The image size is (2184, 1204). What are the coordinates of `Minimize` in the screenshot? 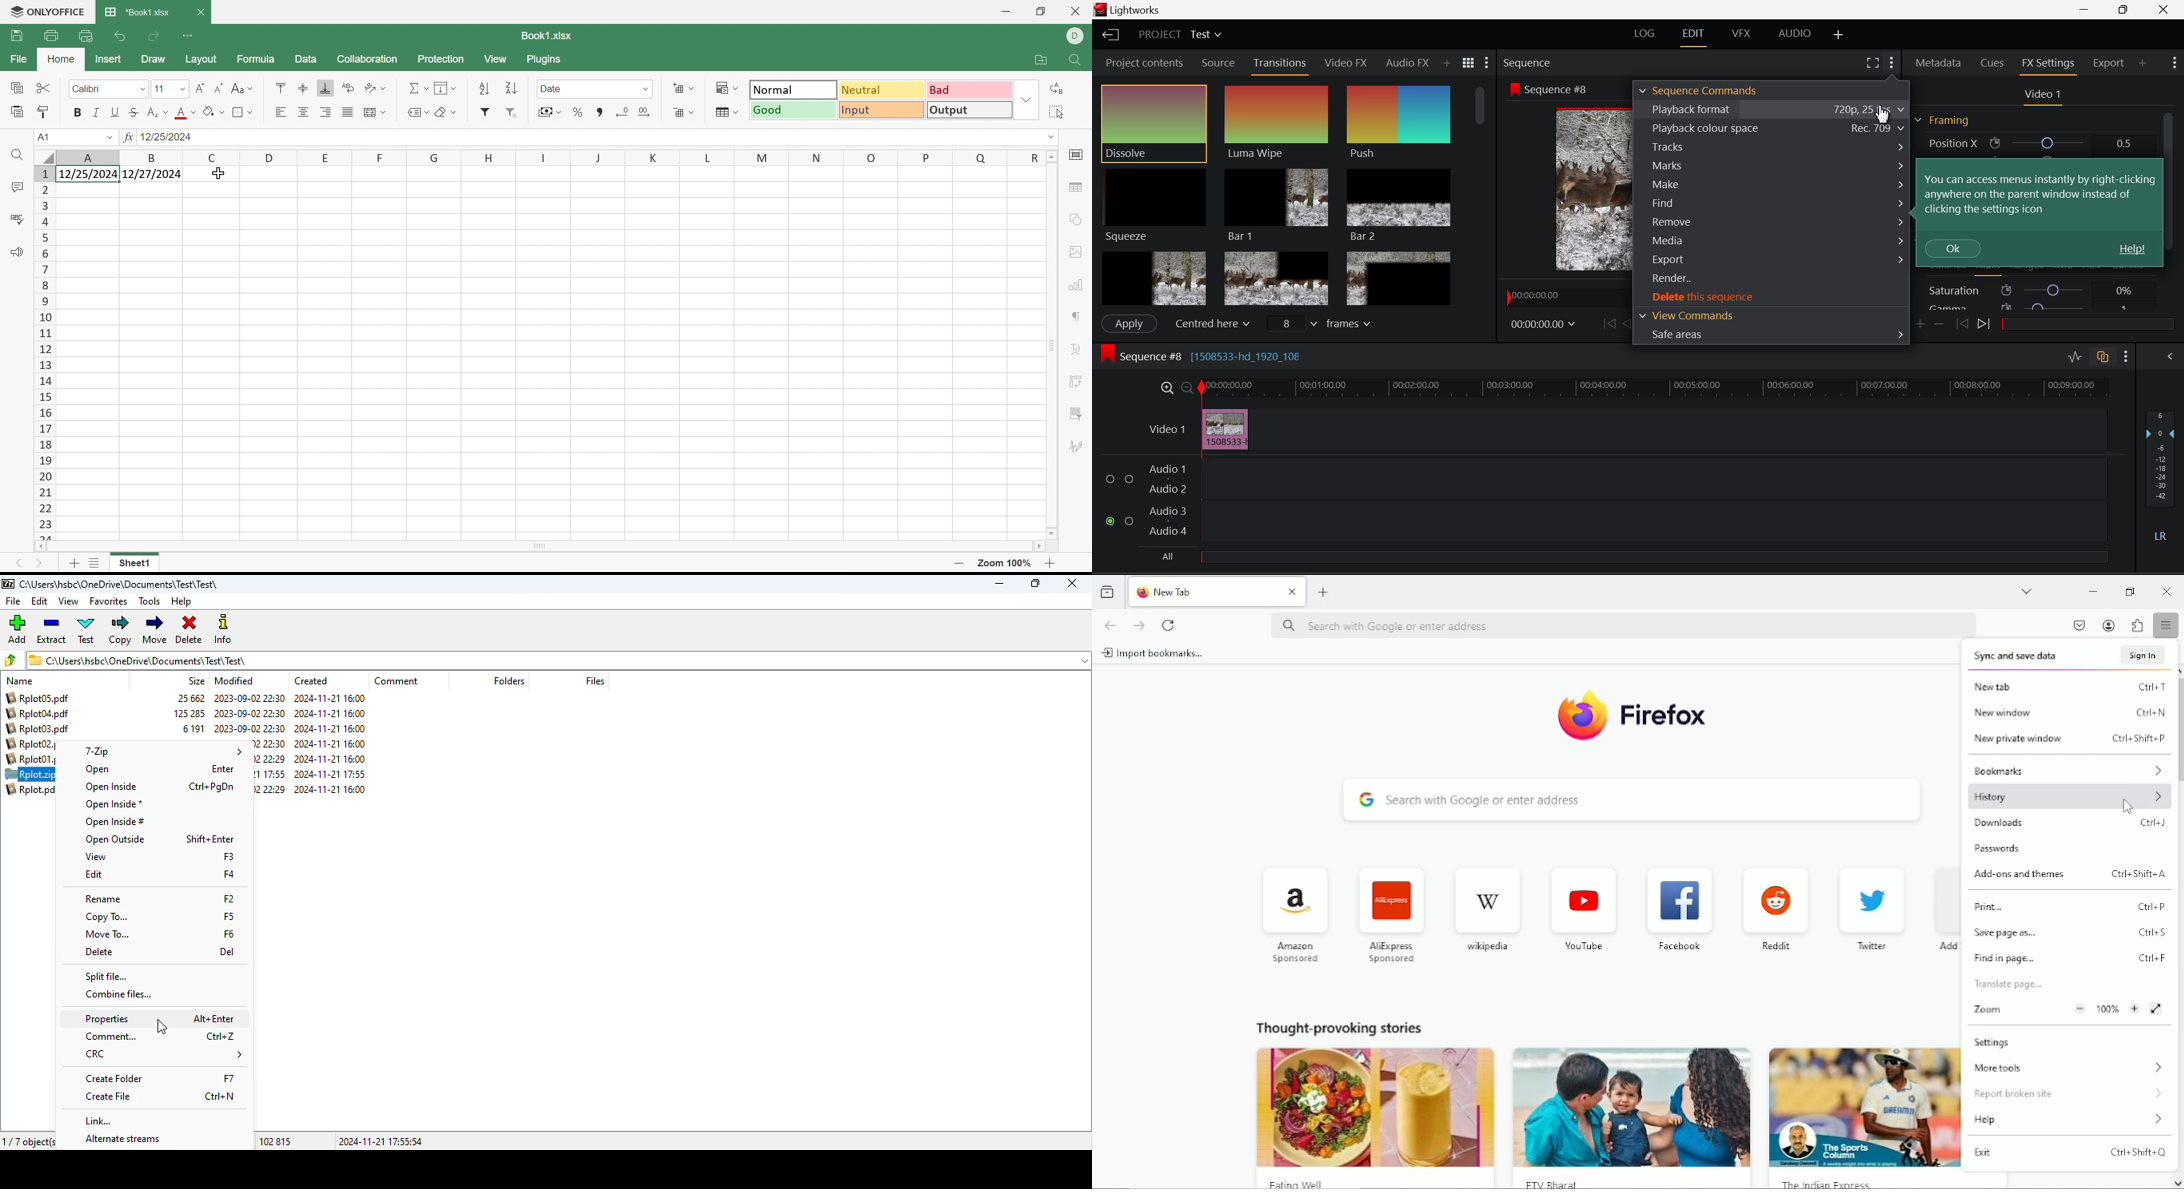 It's located at (1005, 11).